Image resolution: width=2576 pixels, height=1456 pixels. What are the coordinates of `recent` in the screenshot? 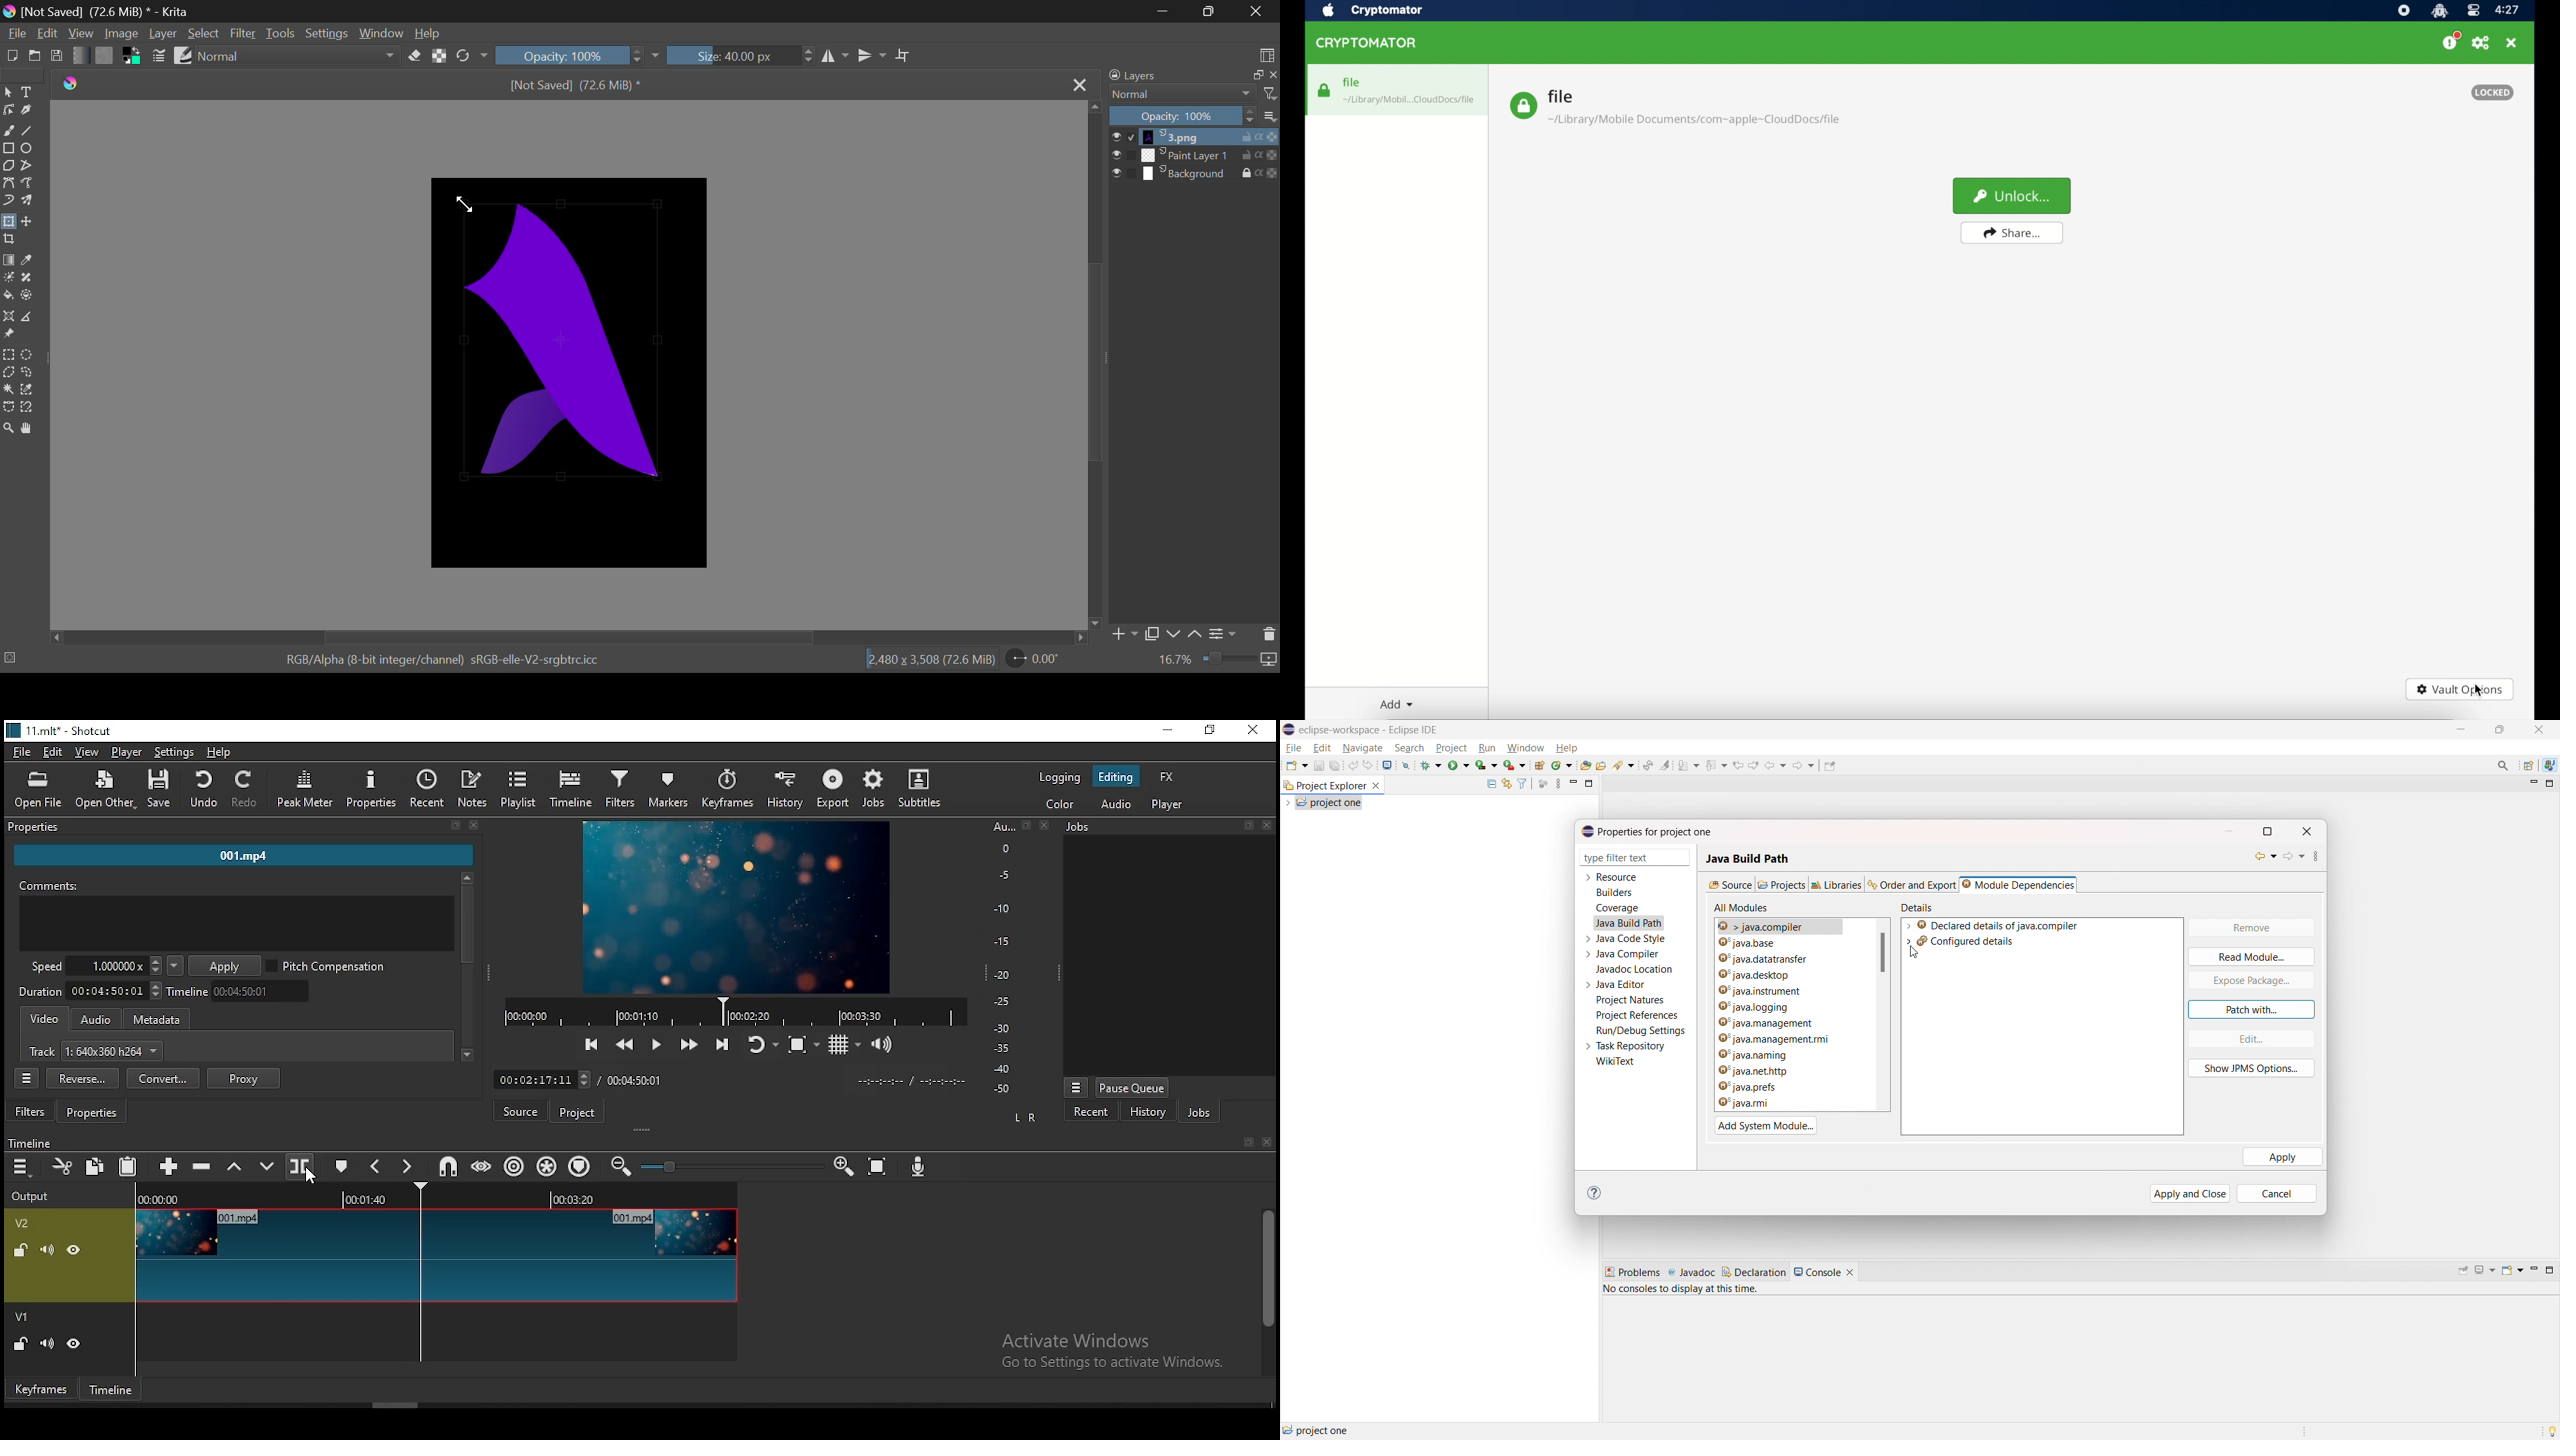 It's located at (1093, 1114).